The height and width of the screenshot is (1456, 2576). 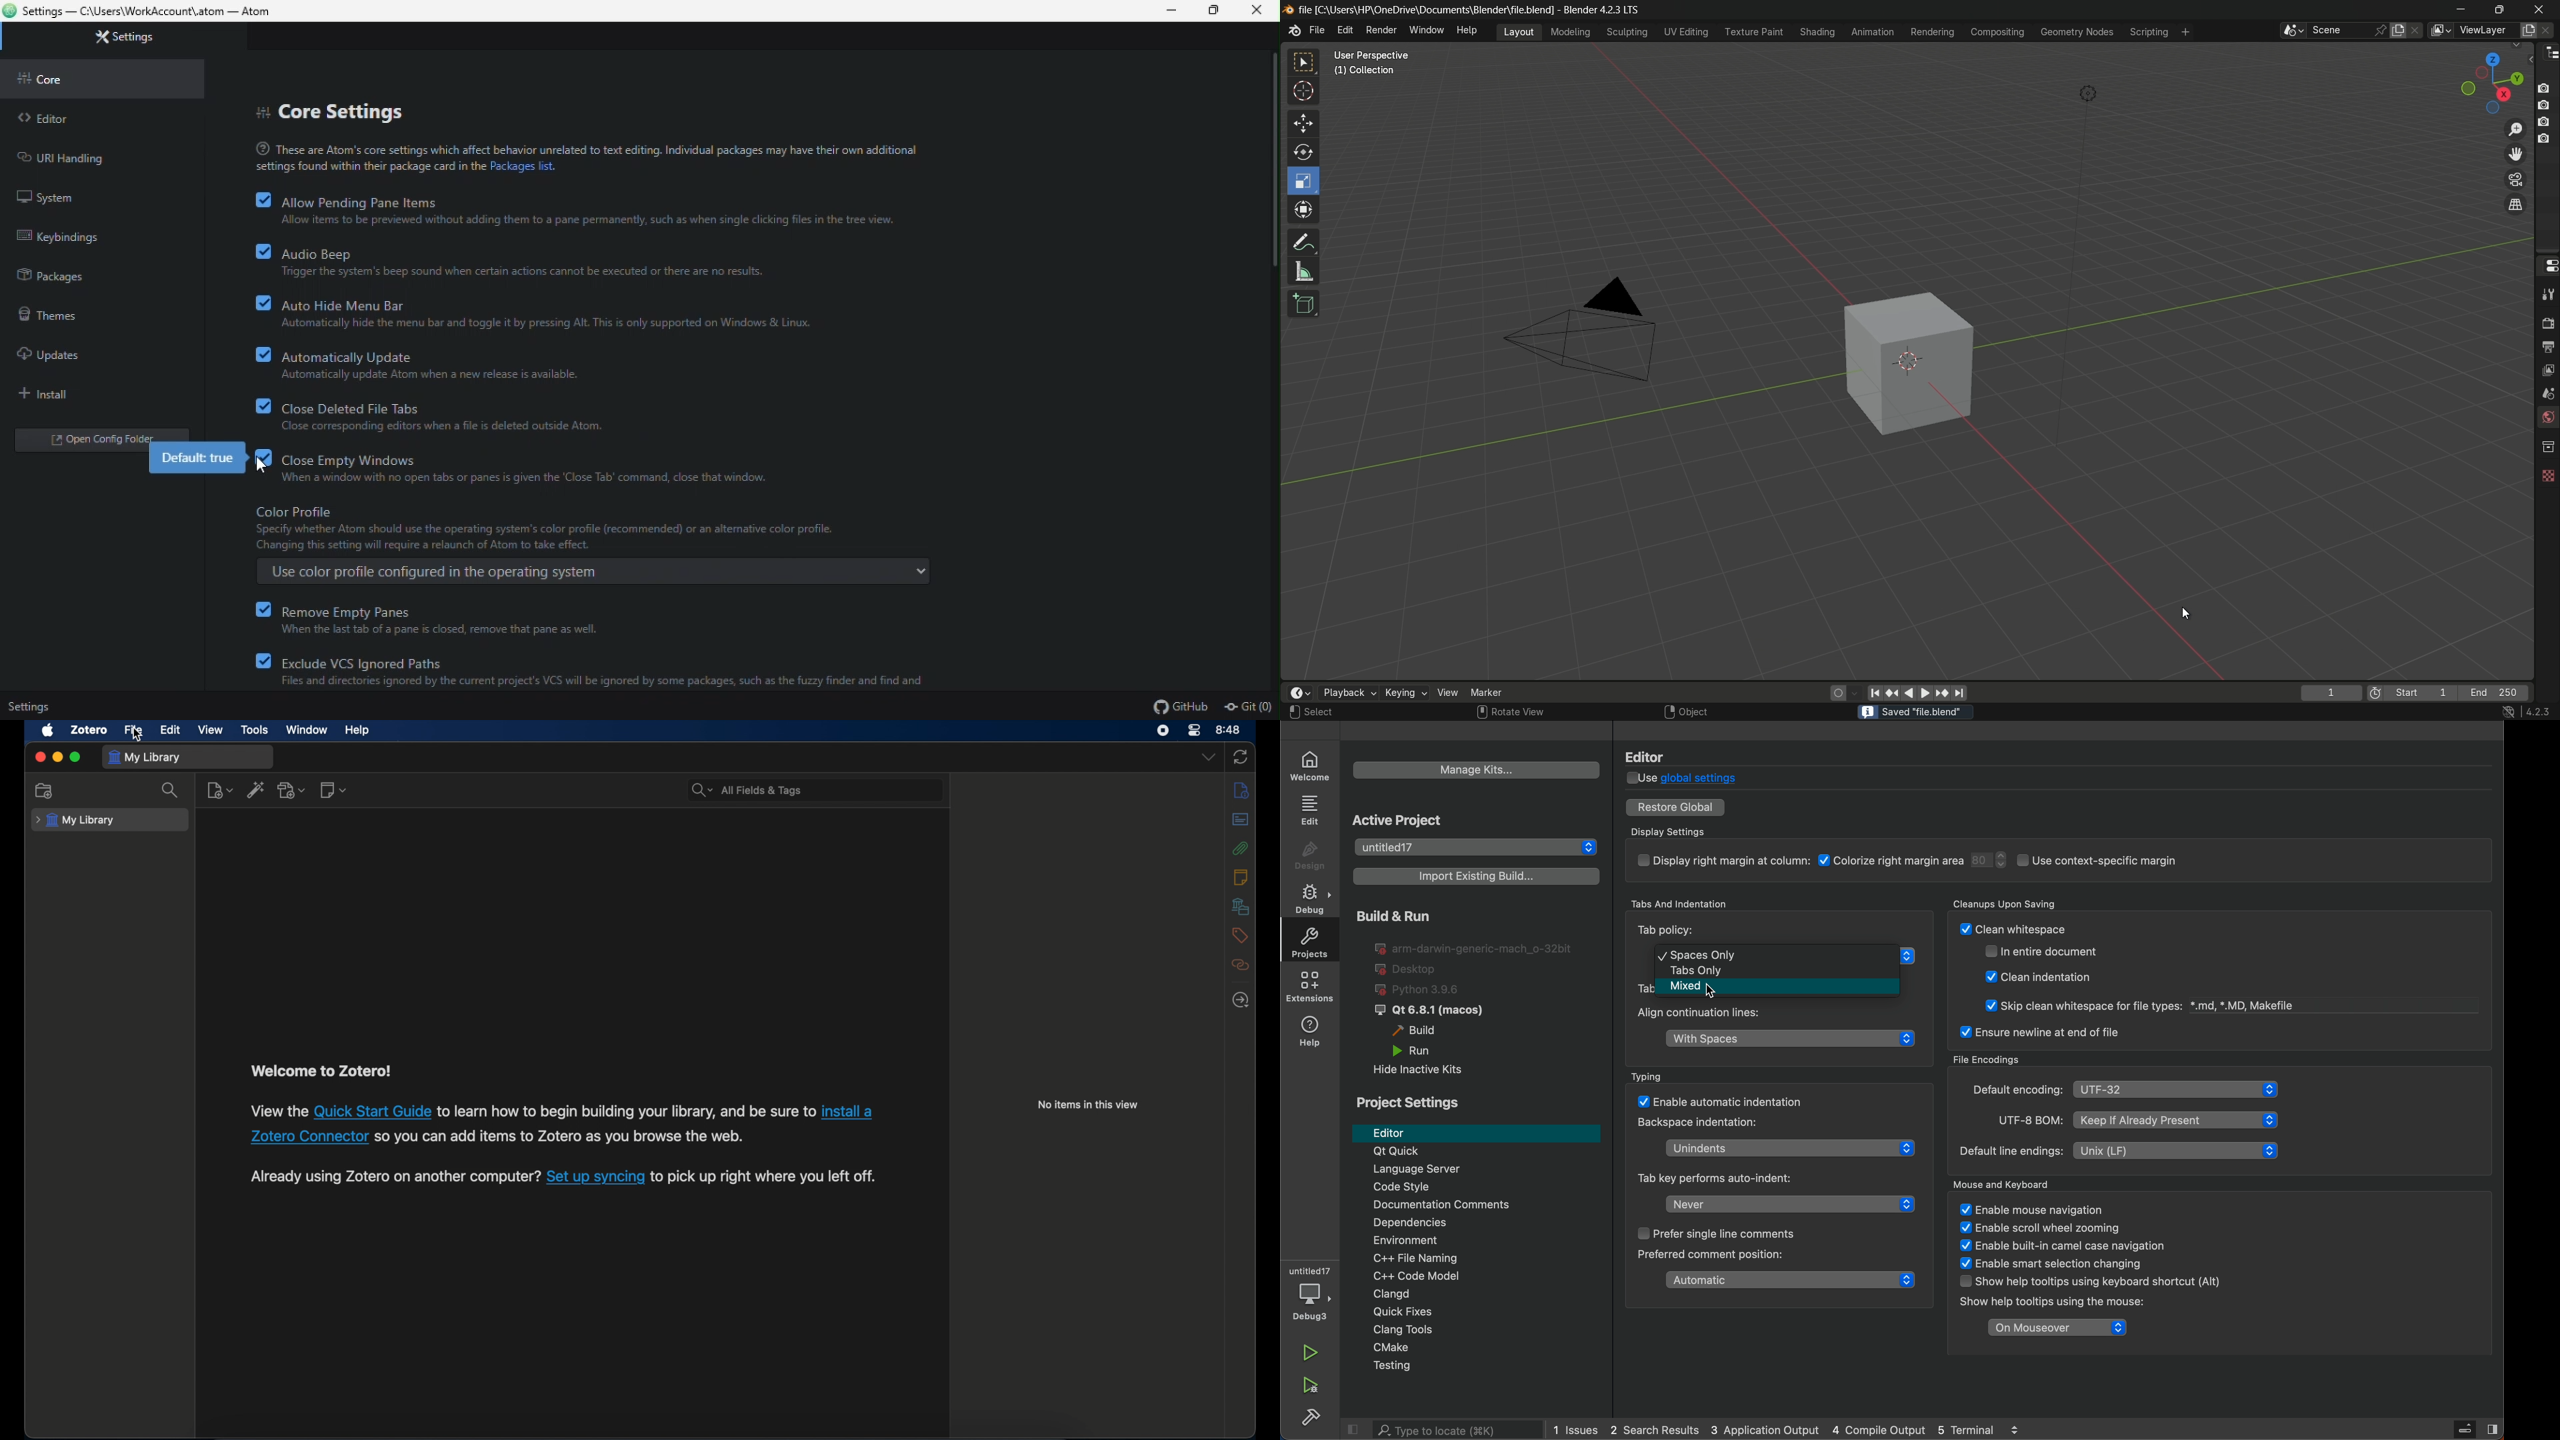 What do you see at coordinates (1679, 989) in the screenshot?
I see `mixed` at bounding box center [1679, 989].